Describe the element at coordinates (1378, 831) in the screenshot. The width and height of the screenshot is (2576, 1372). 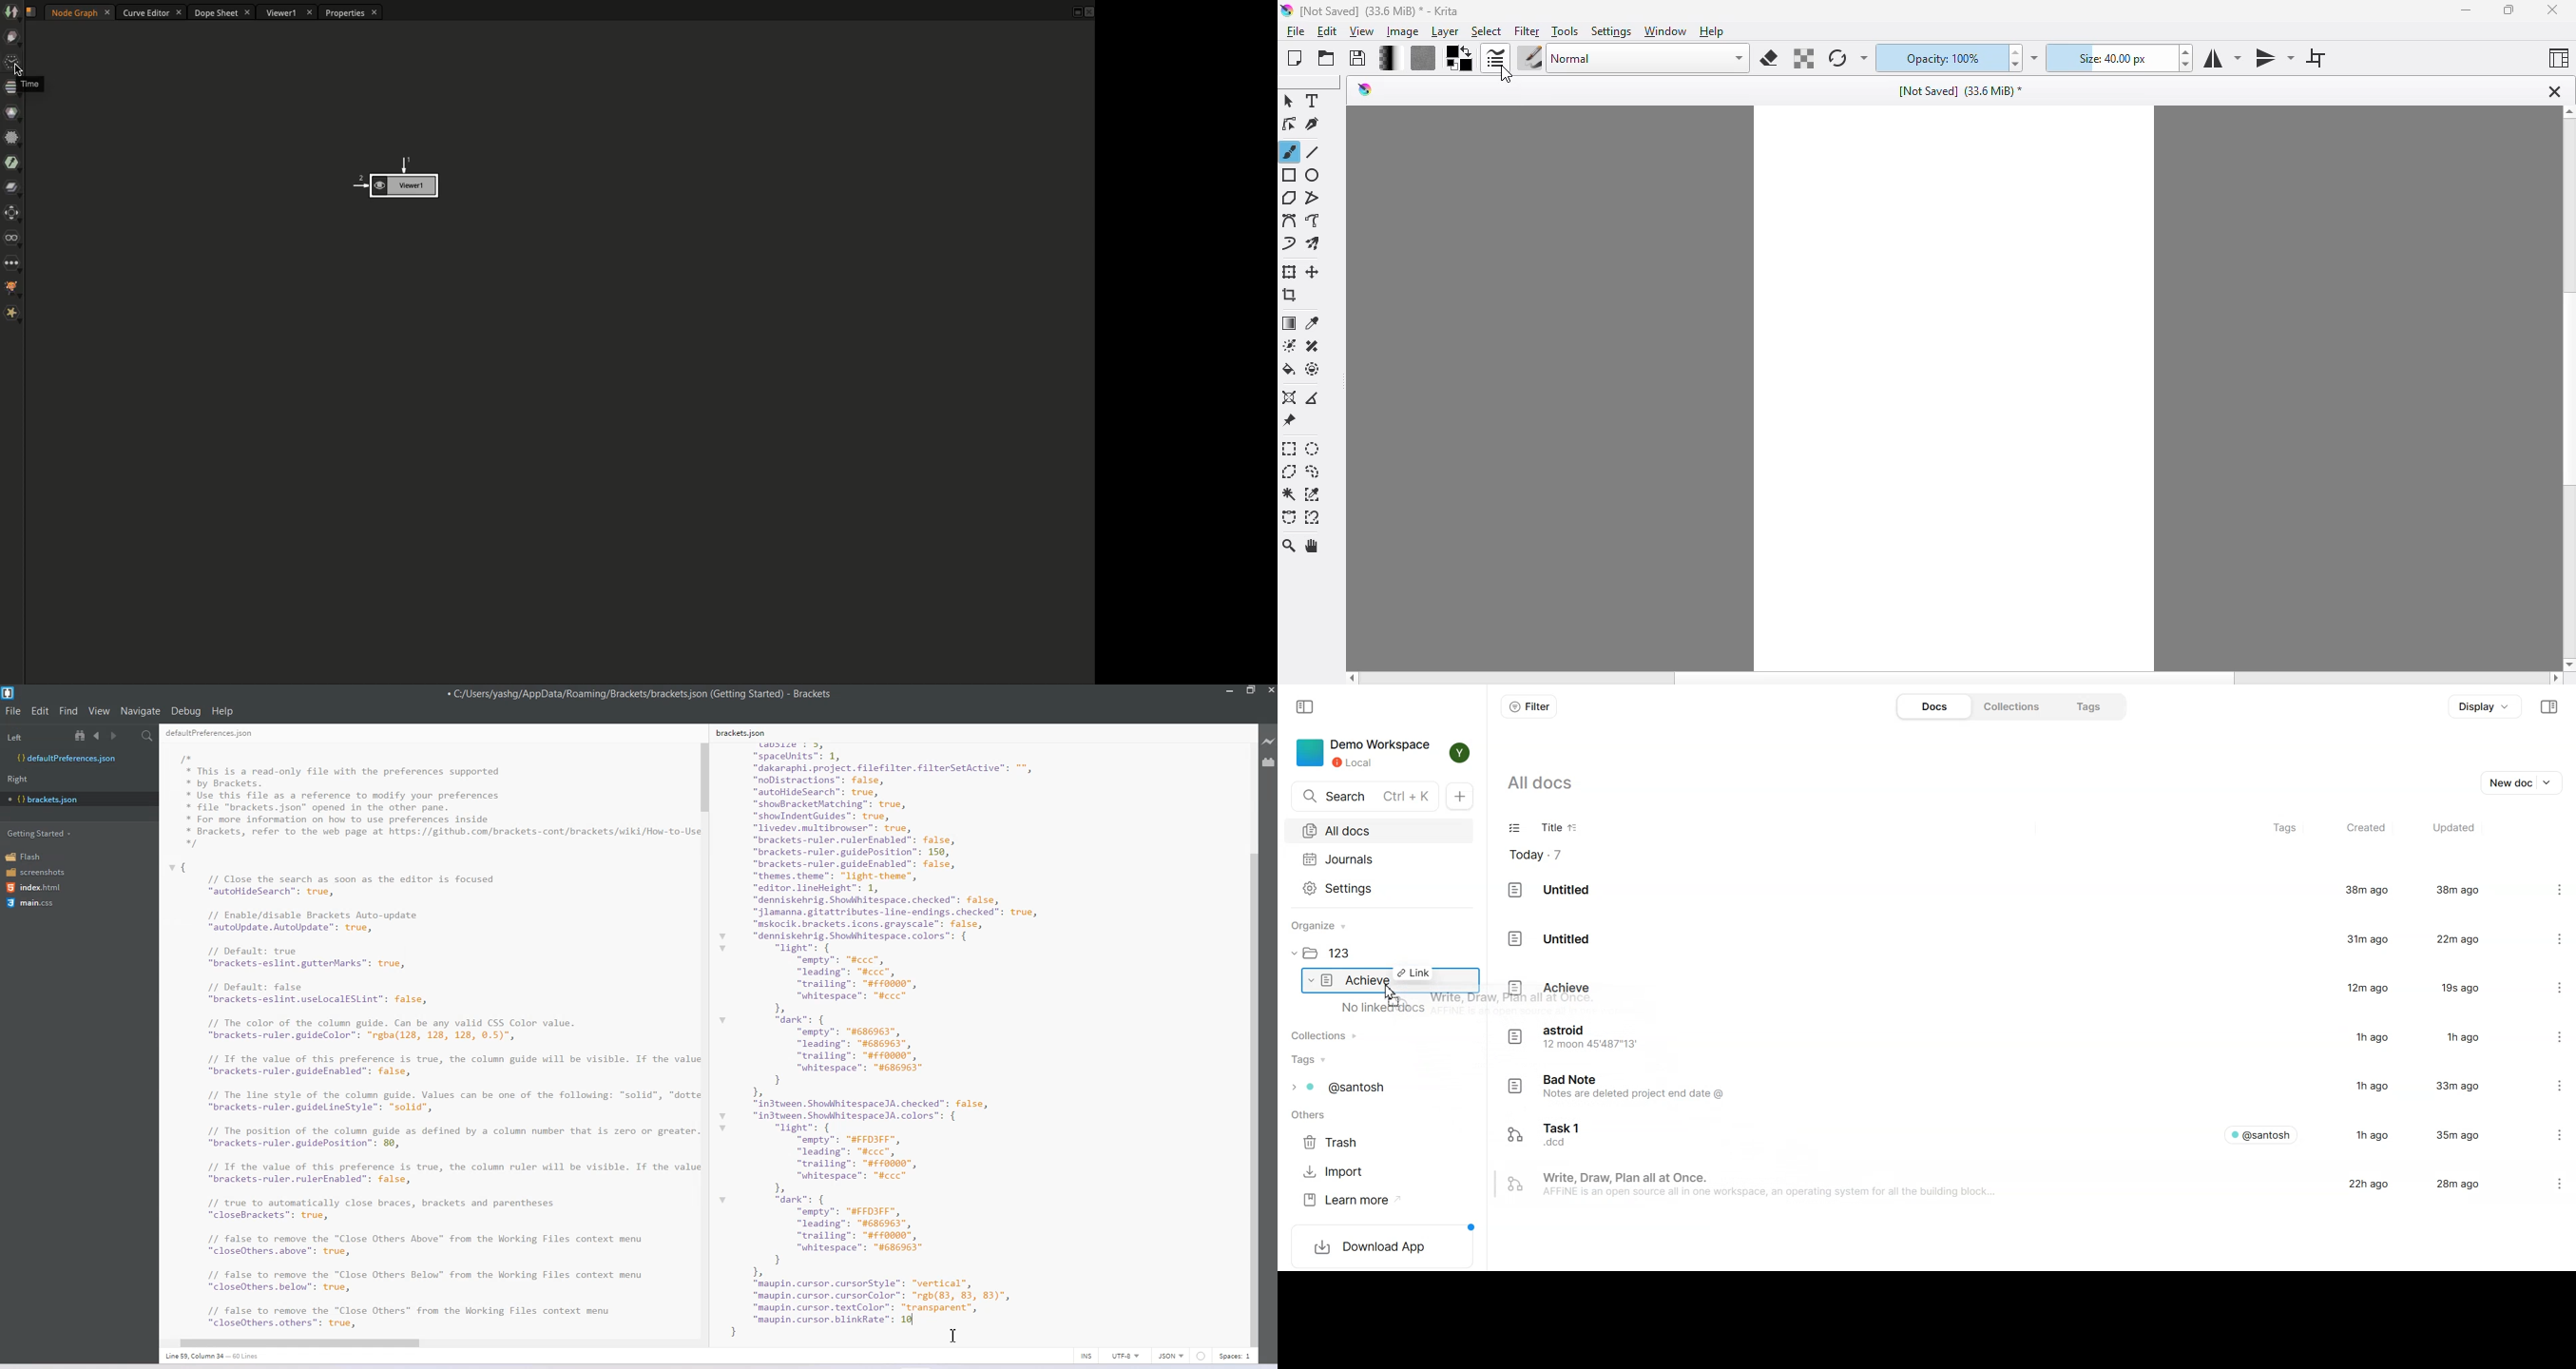
I see `All docs` at that location.